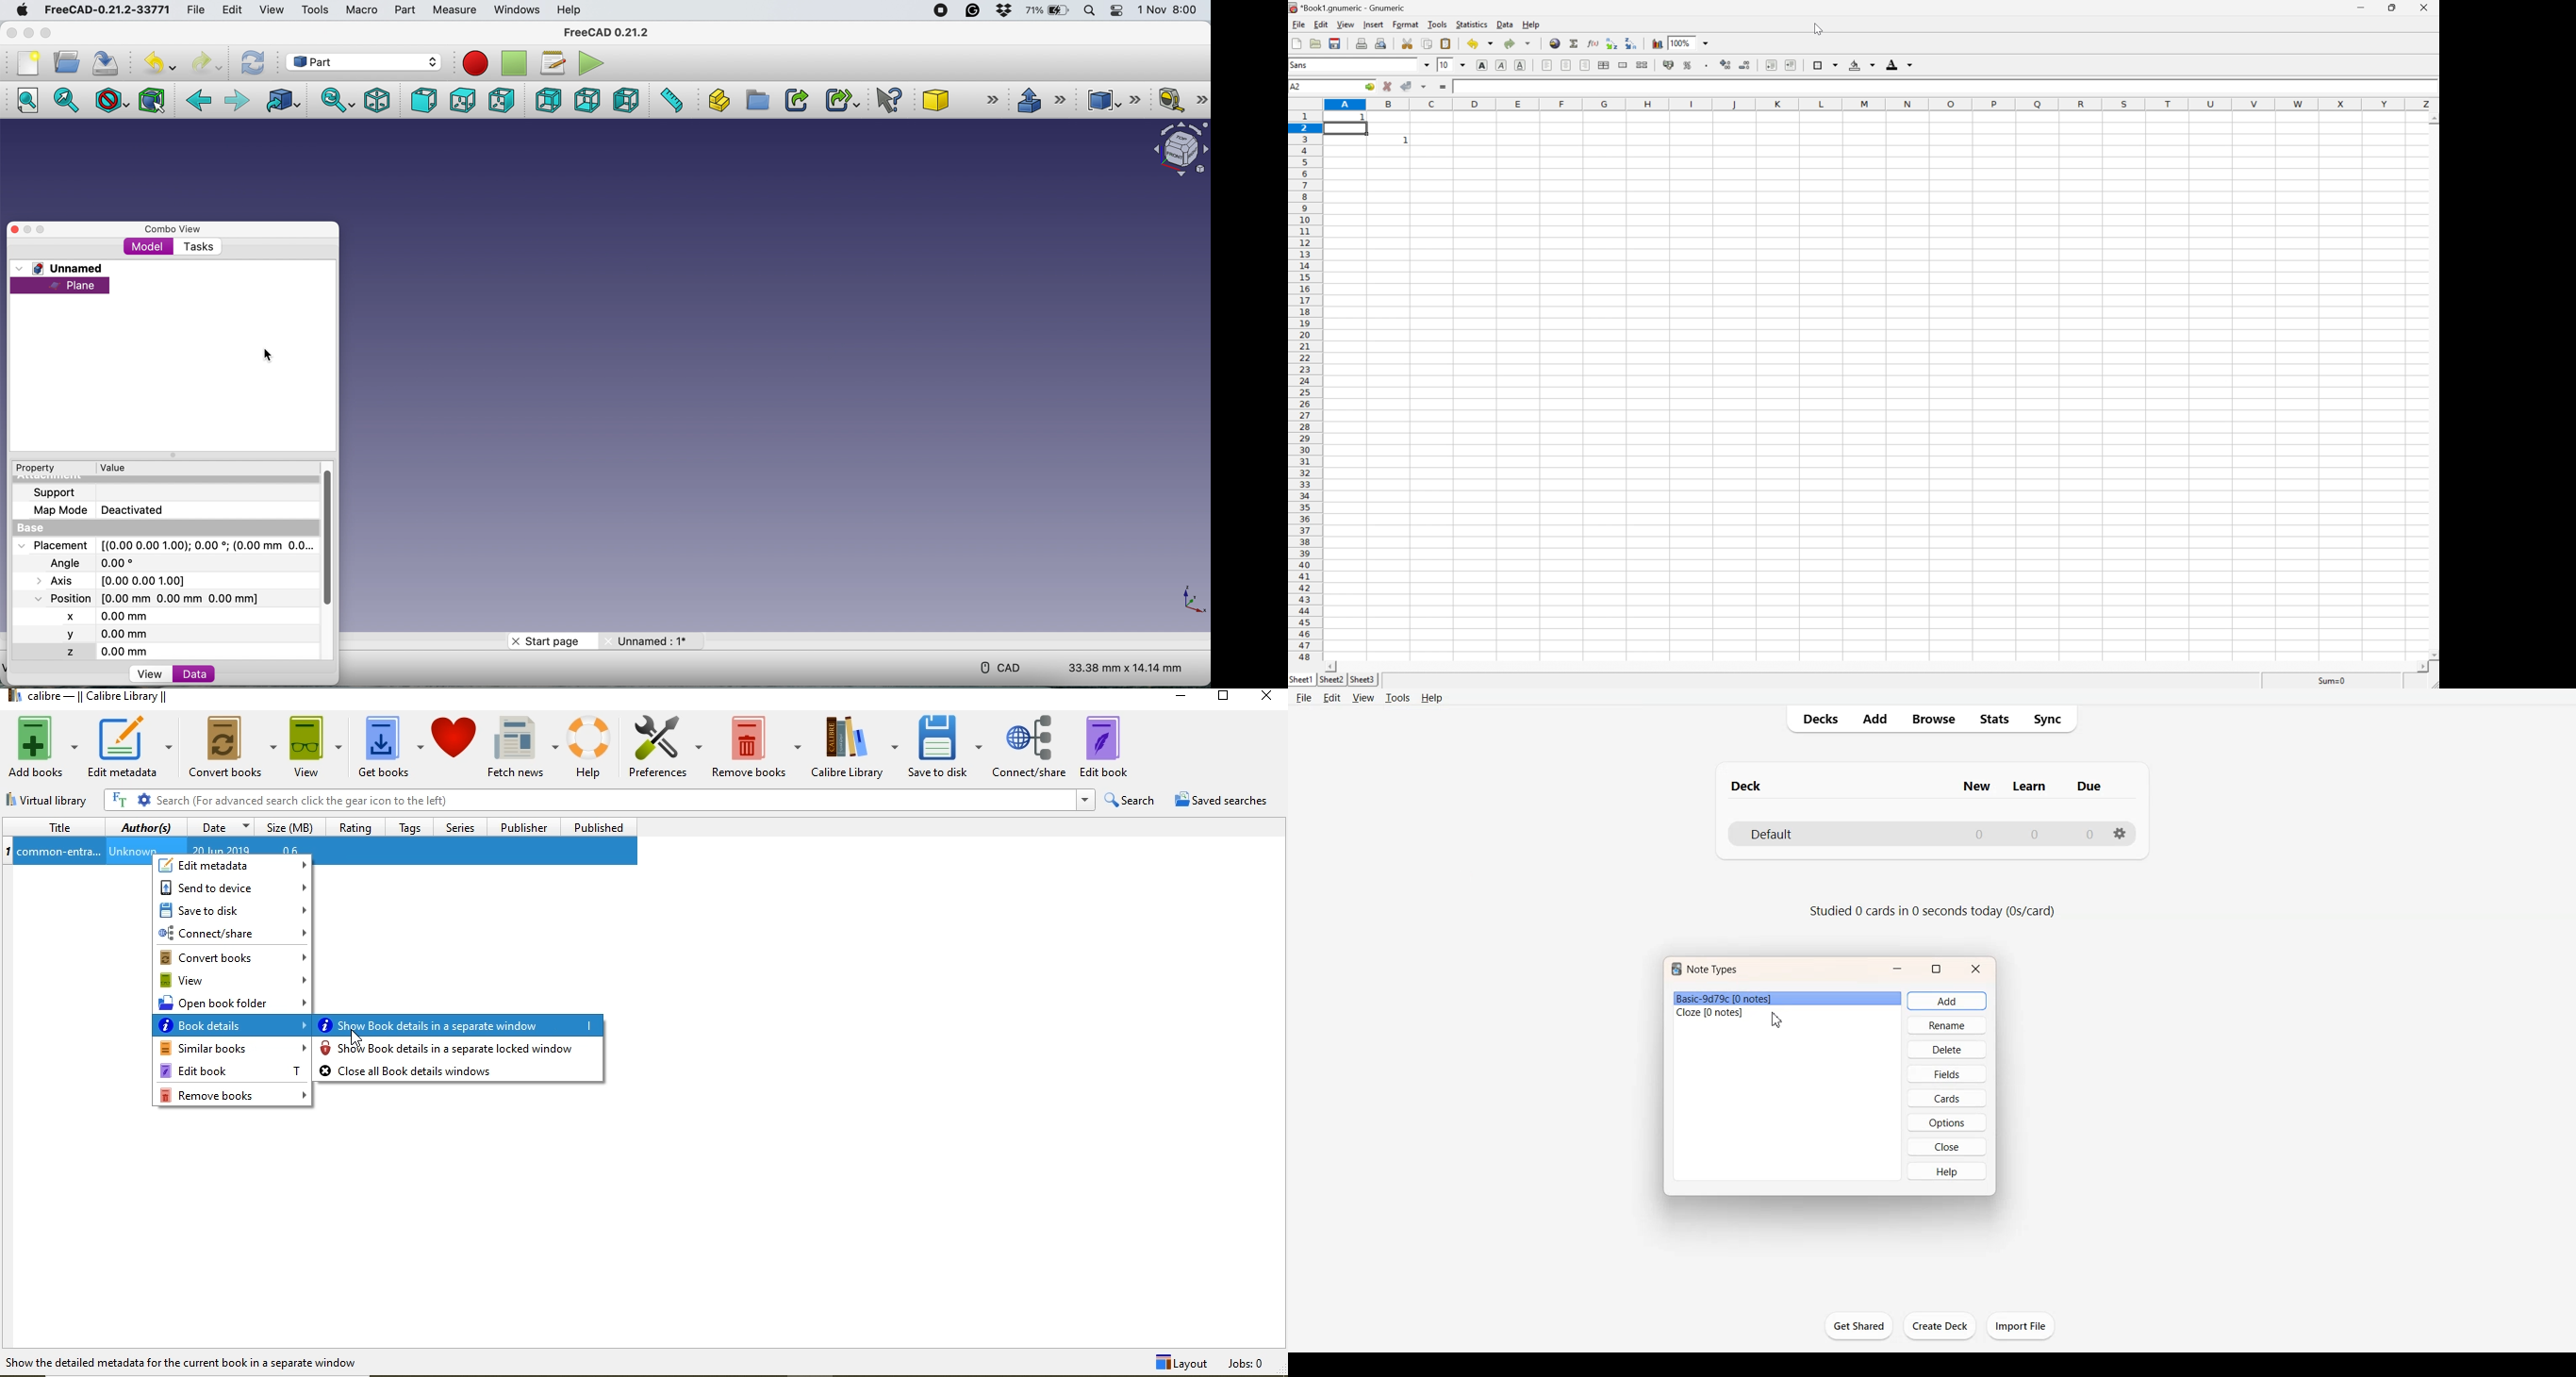 This screenshot has width=2576, height=1400. Describe the element at coordinates (1726, 65) in the screenshot. I see `increase number of decimals displayed` at that location.